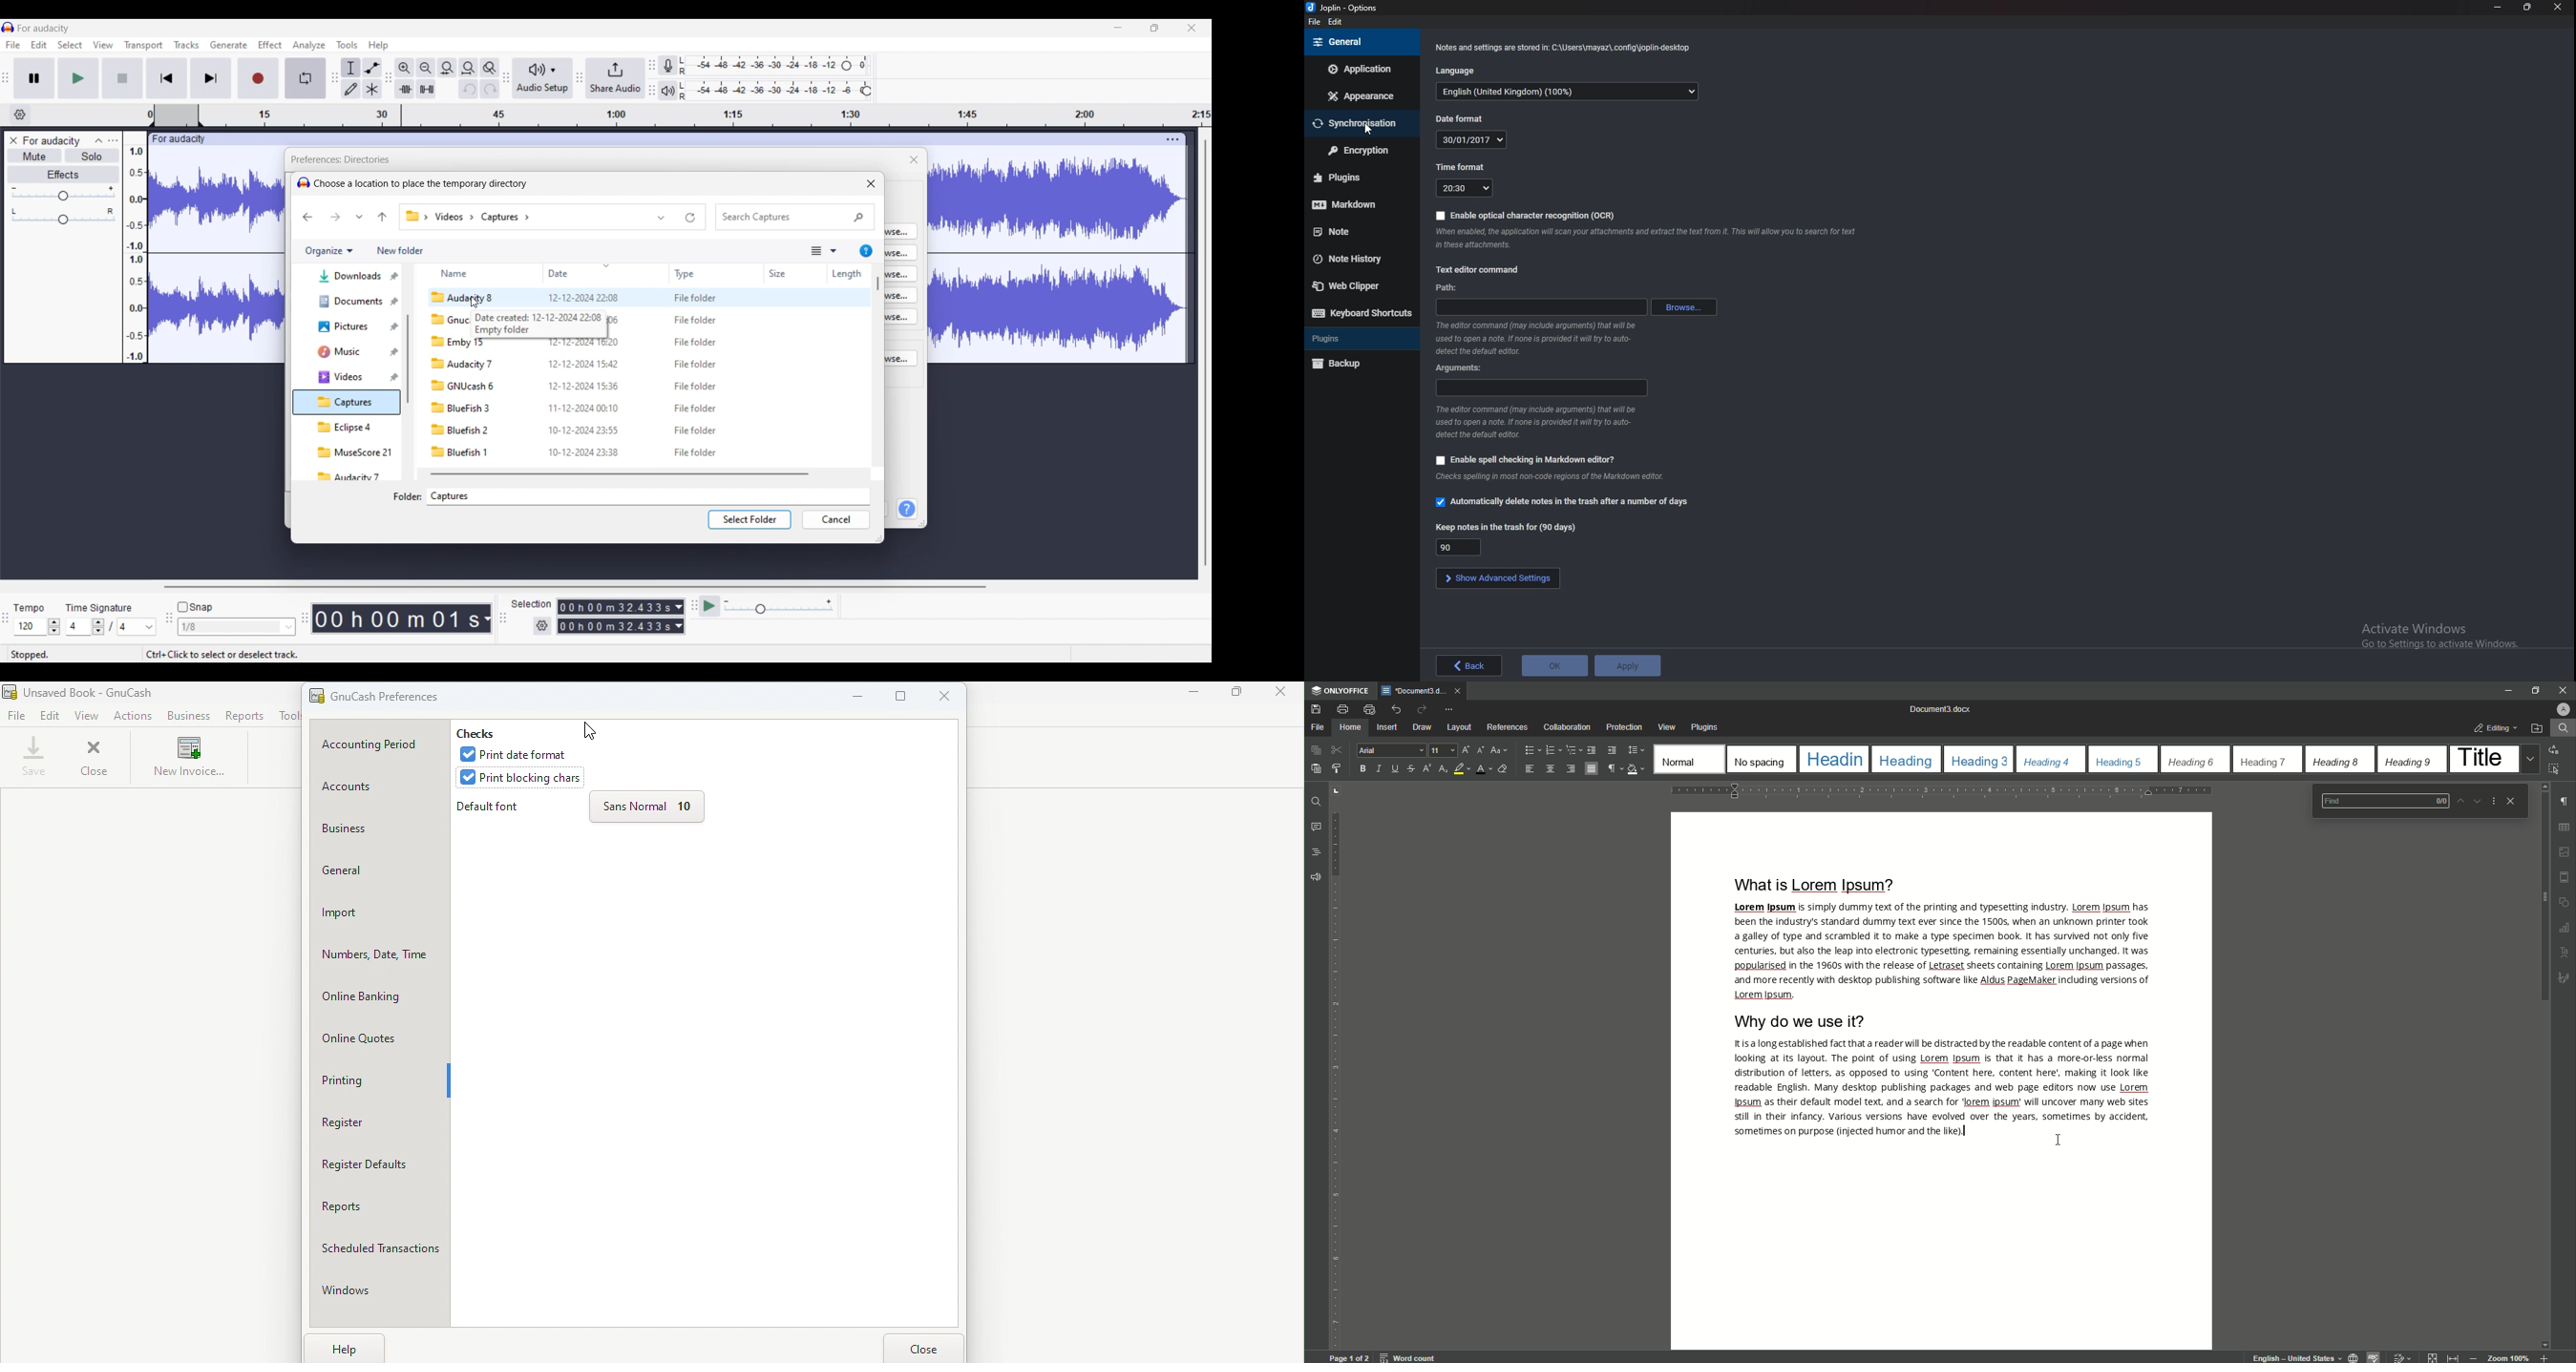 The image size is (2576, 1372). I want to click on plugins, so click(1351, 177).